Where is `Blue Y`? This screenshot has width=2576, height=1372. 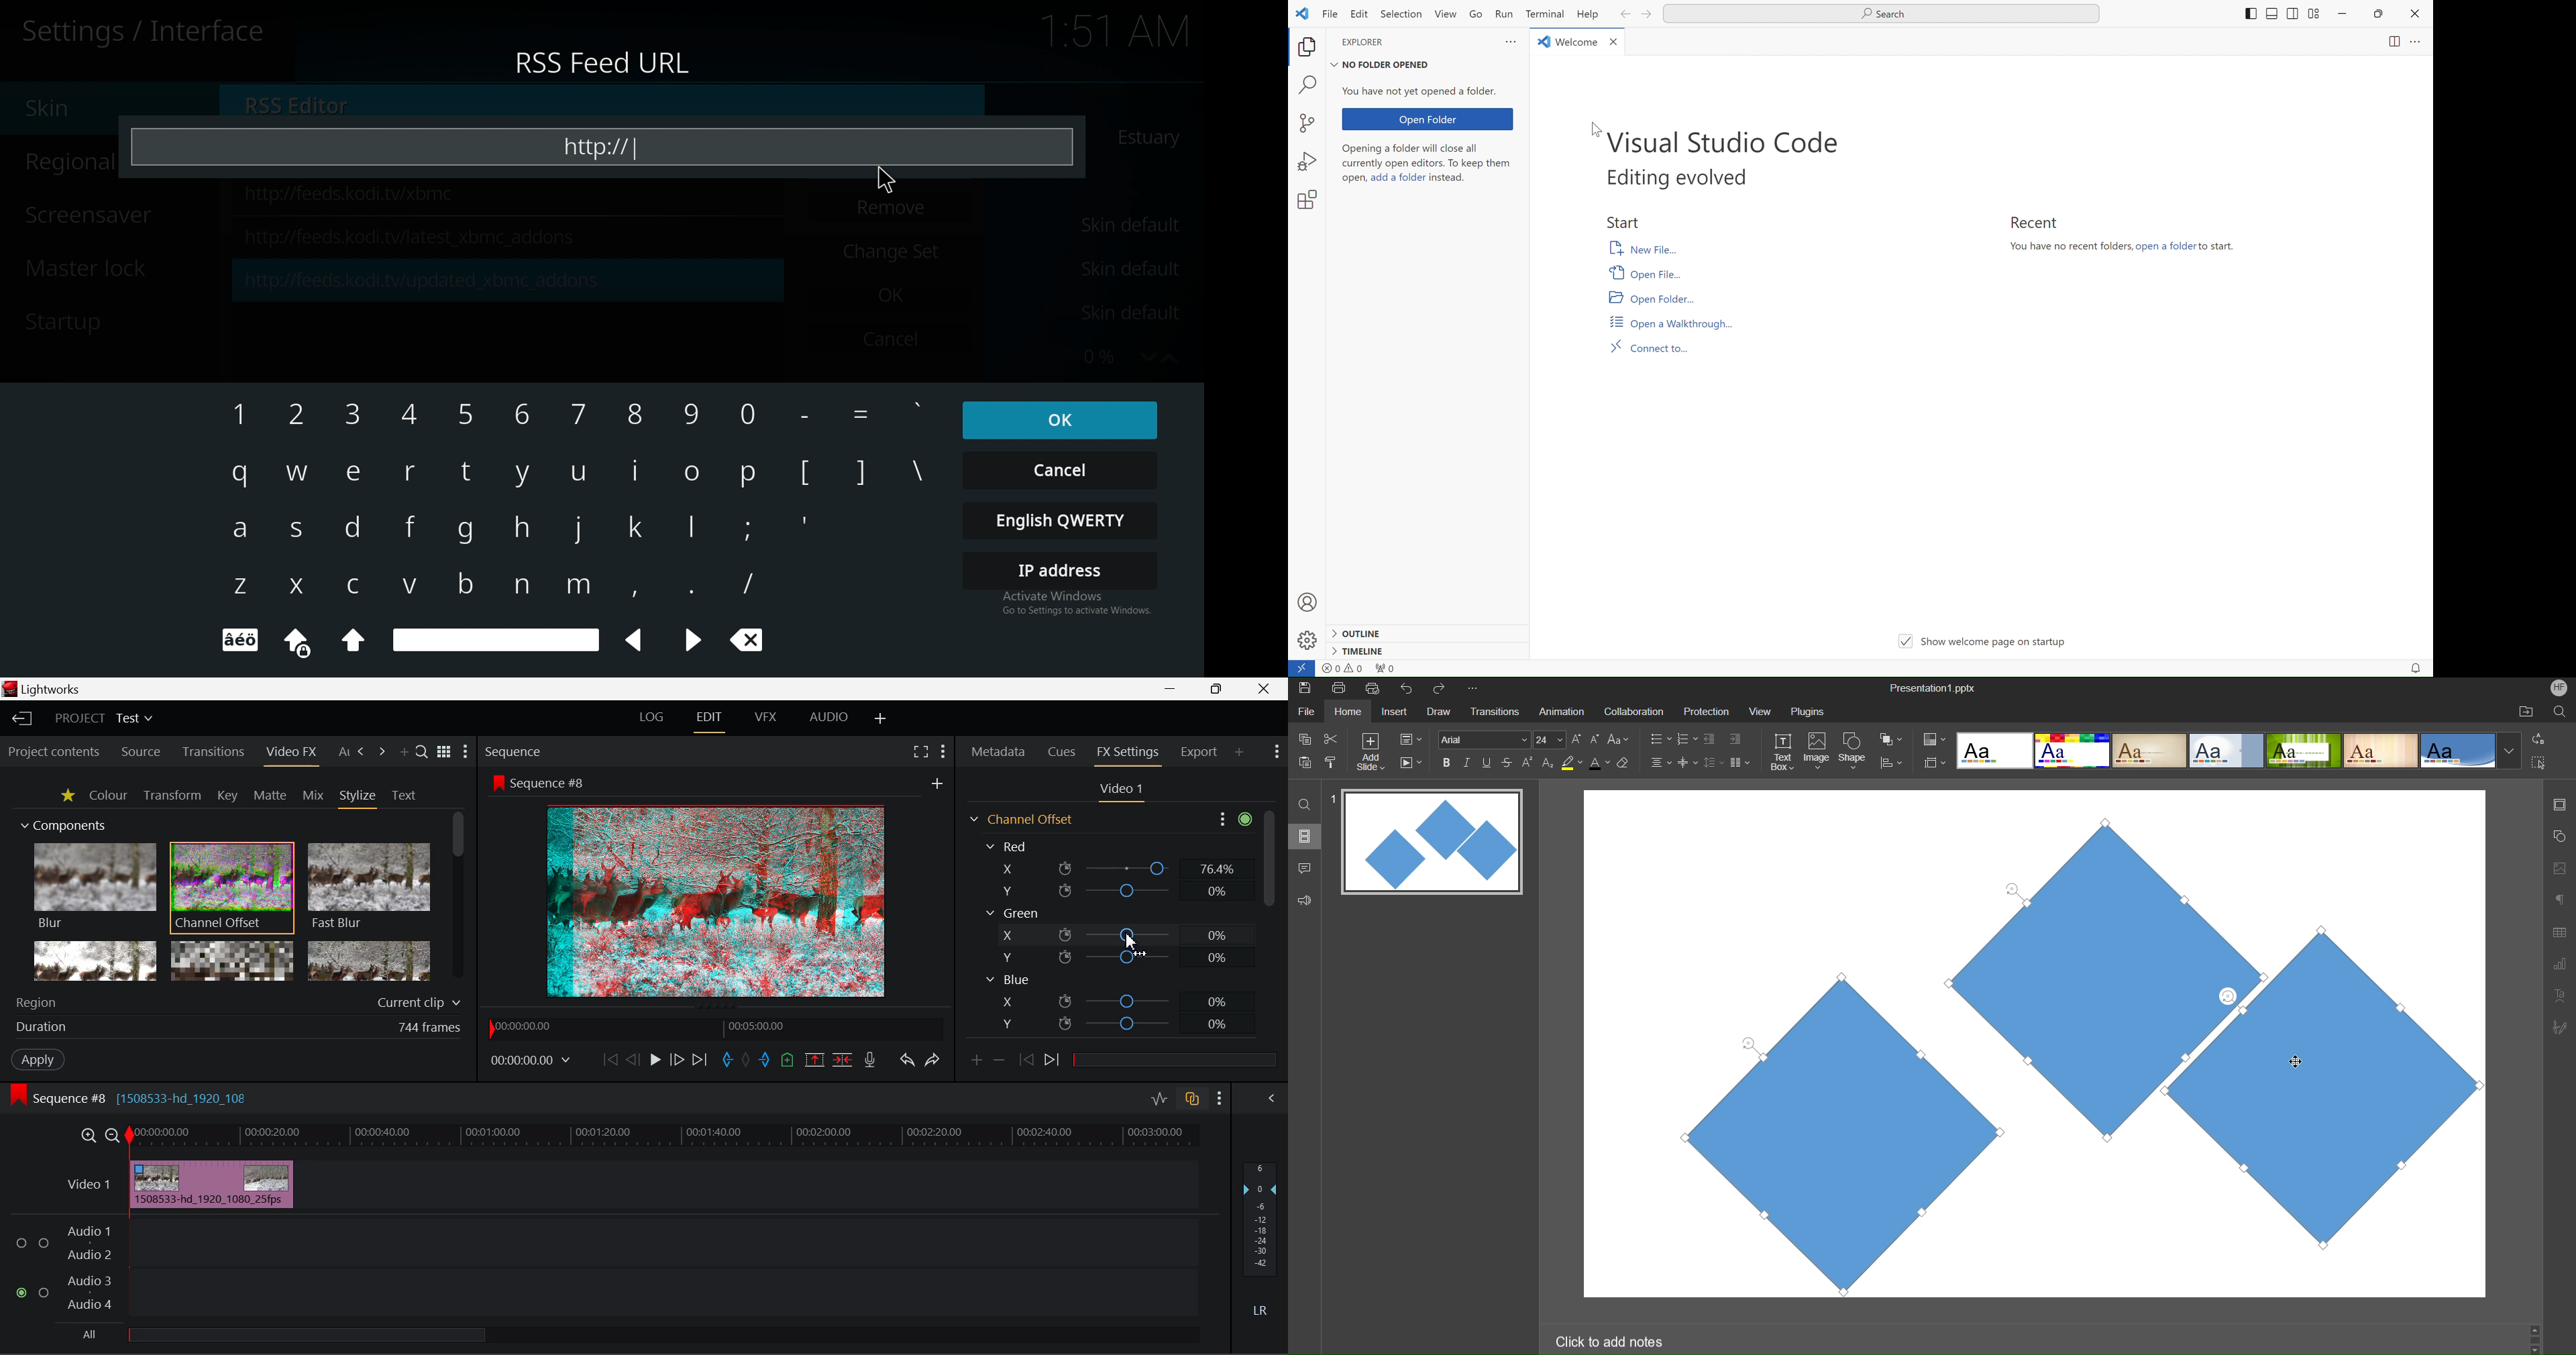 Blue Y is located at coordinates (1118, 1022).